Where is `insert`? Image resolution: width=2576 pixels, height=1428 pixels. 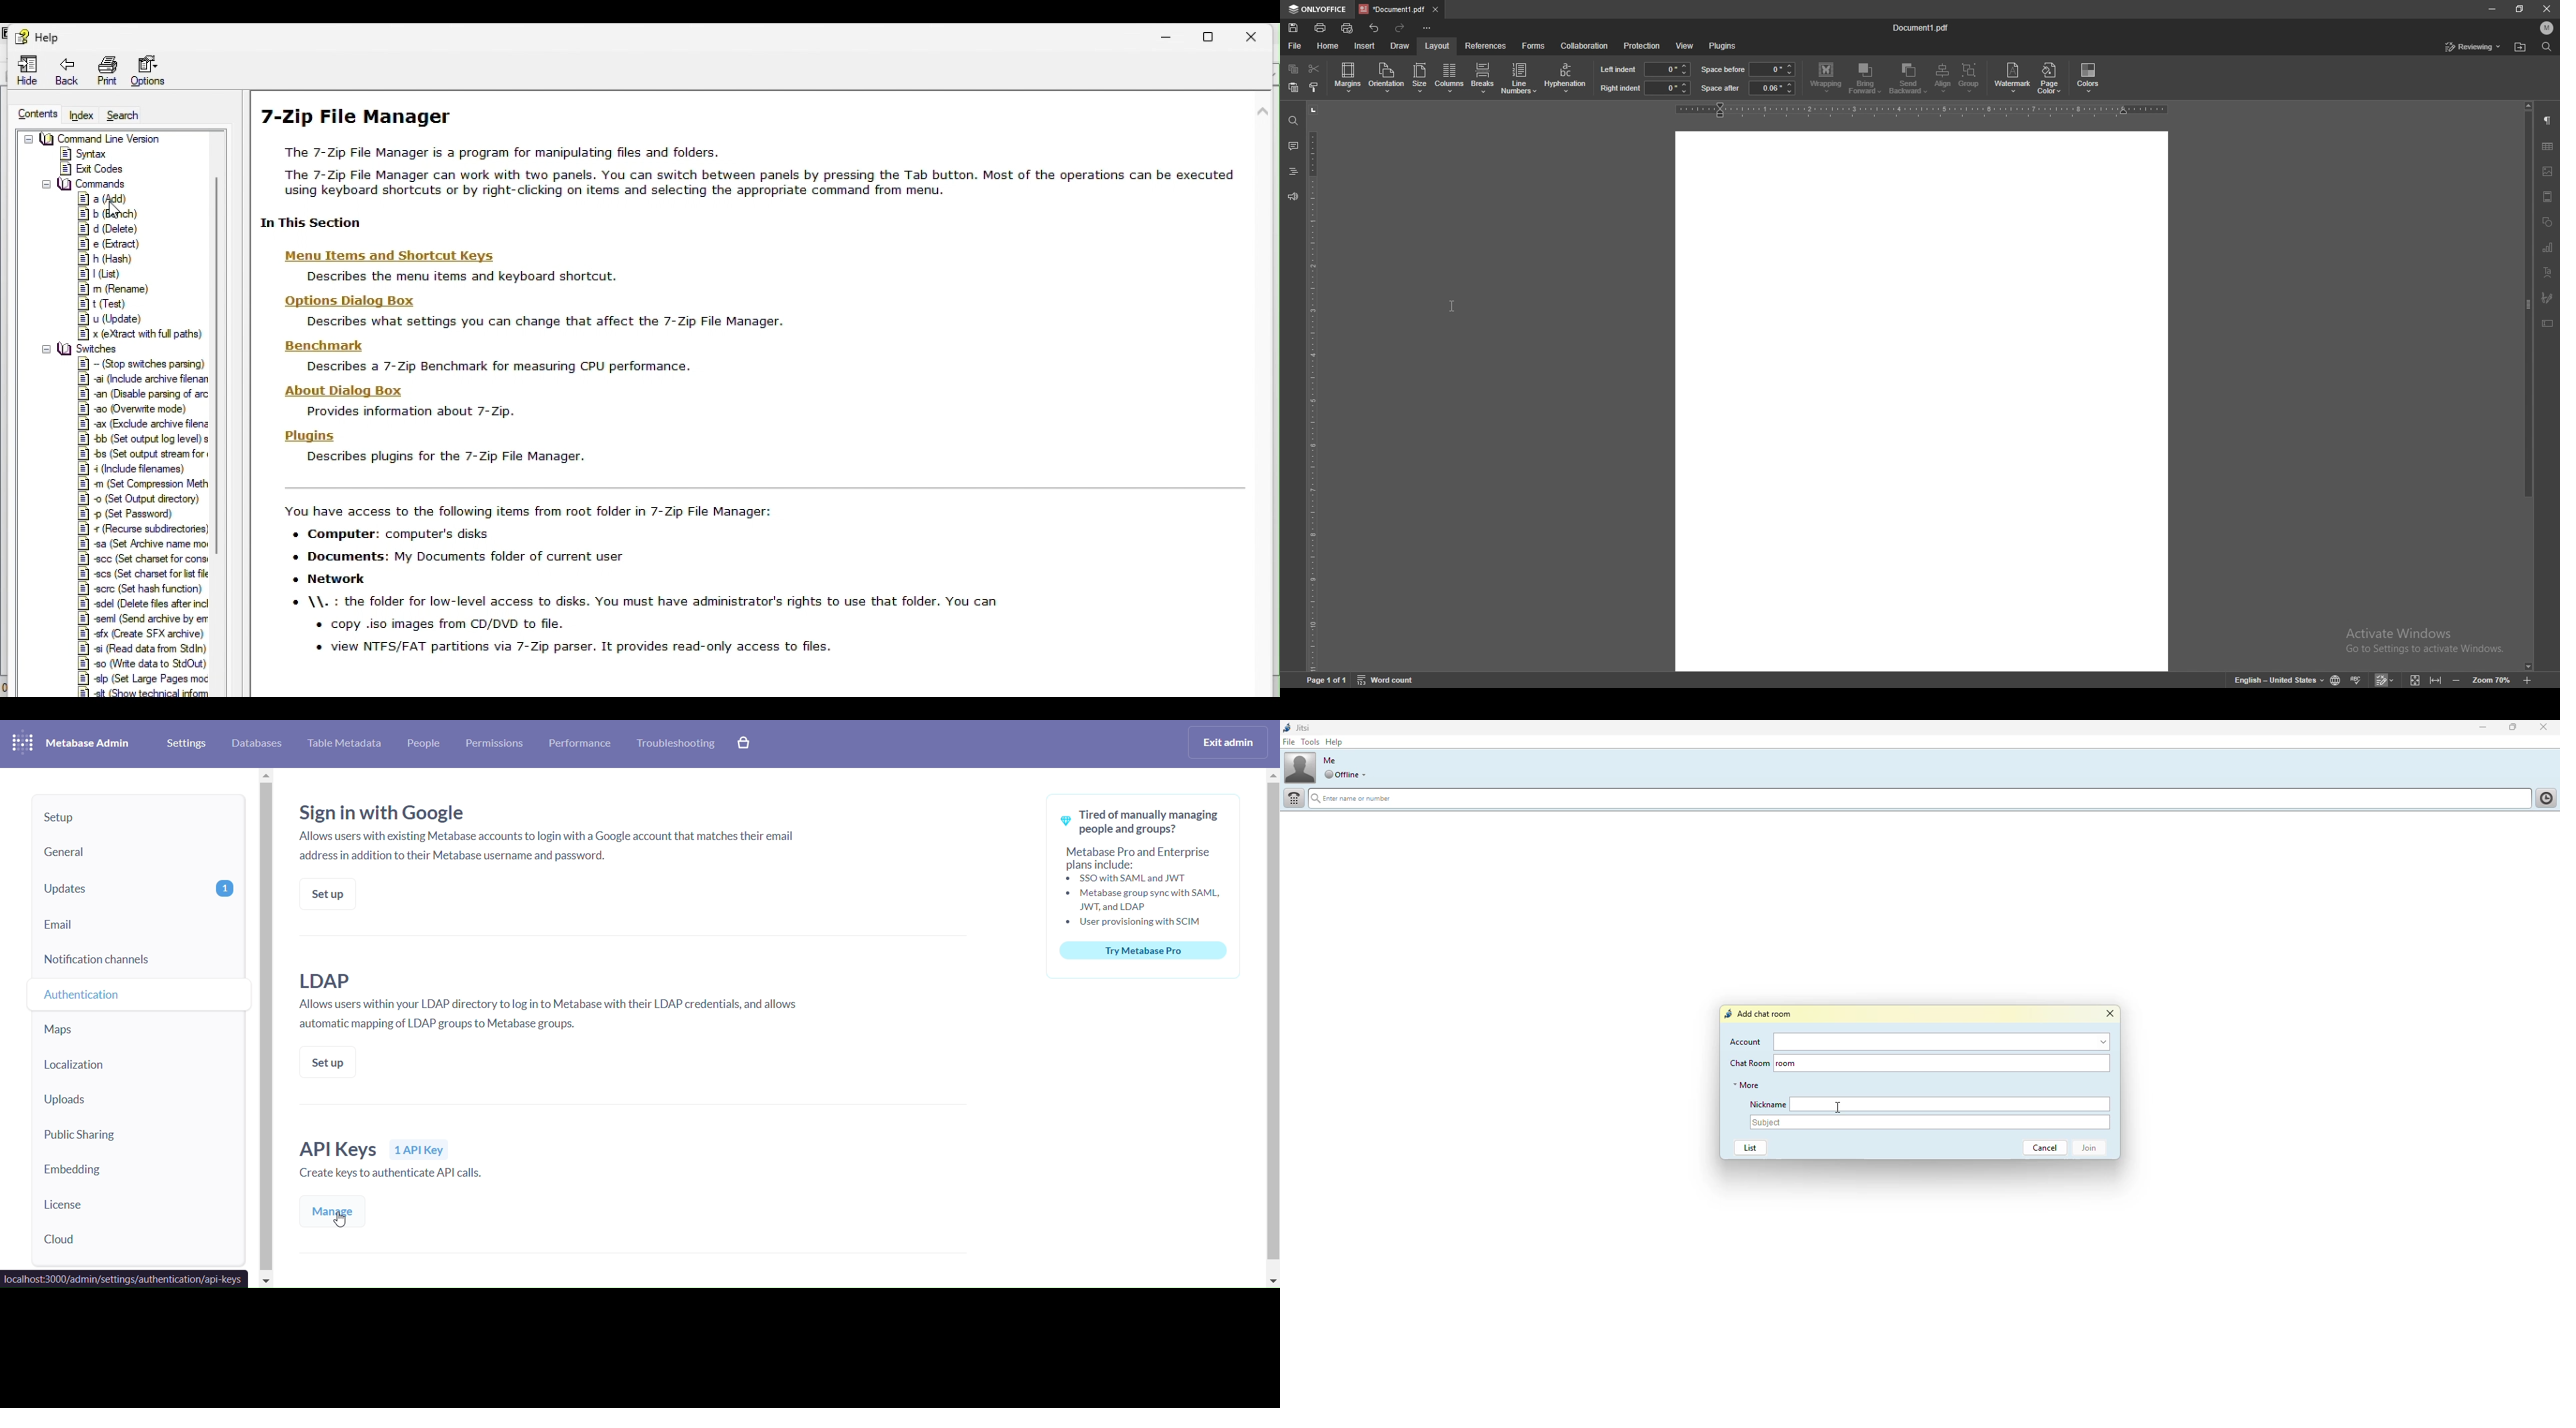 insert is located at coordinates (1365, 46).